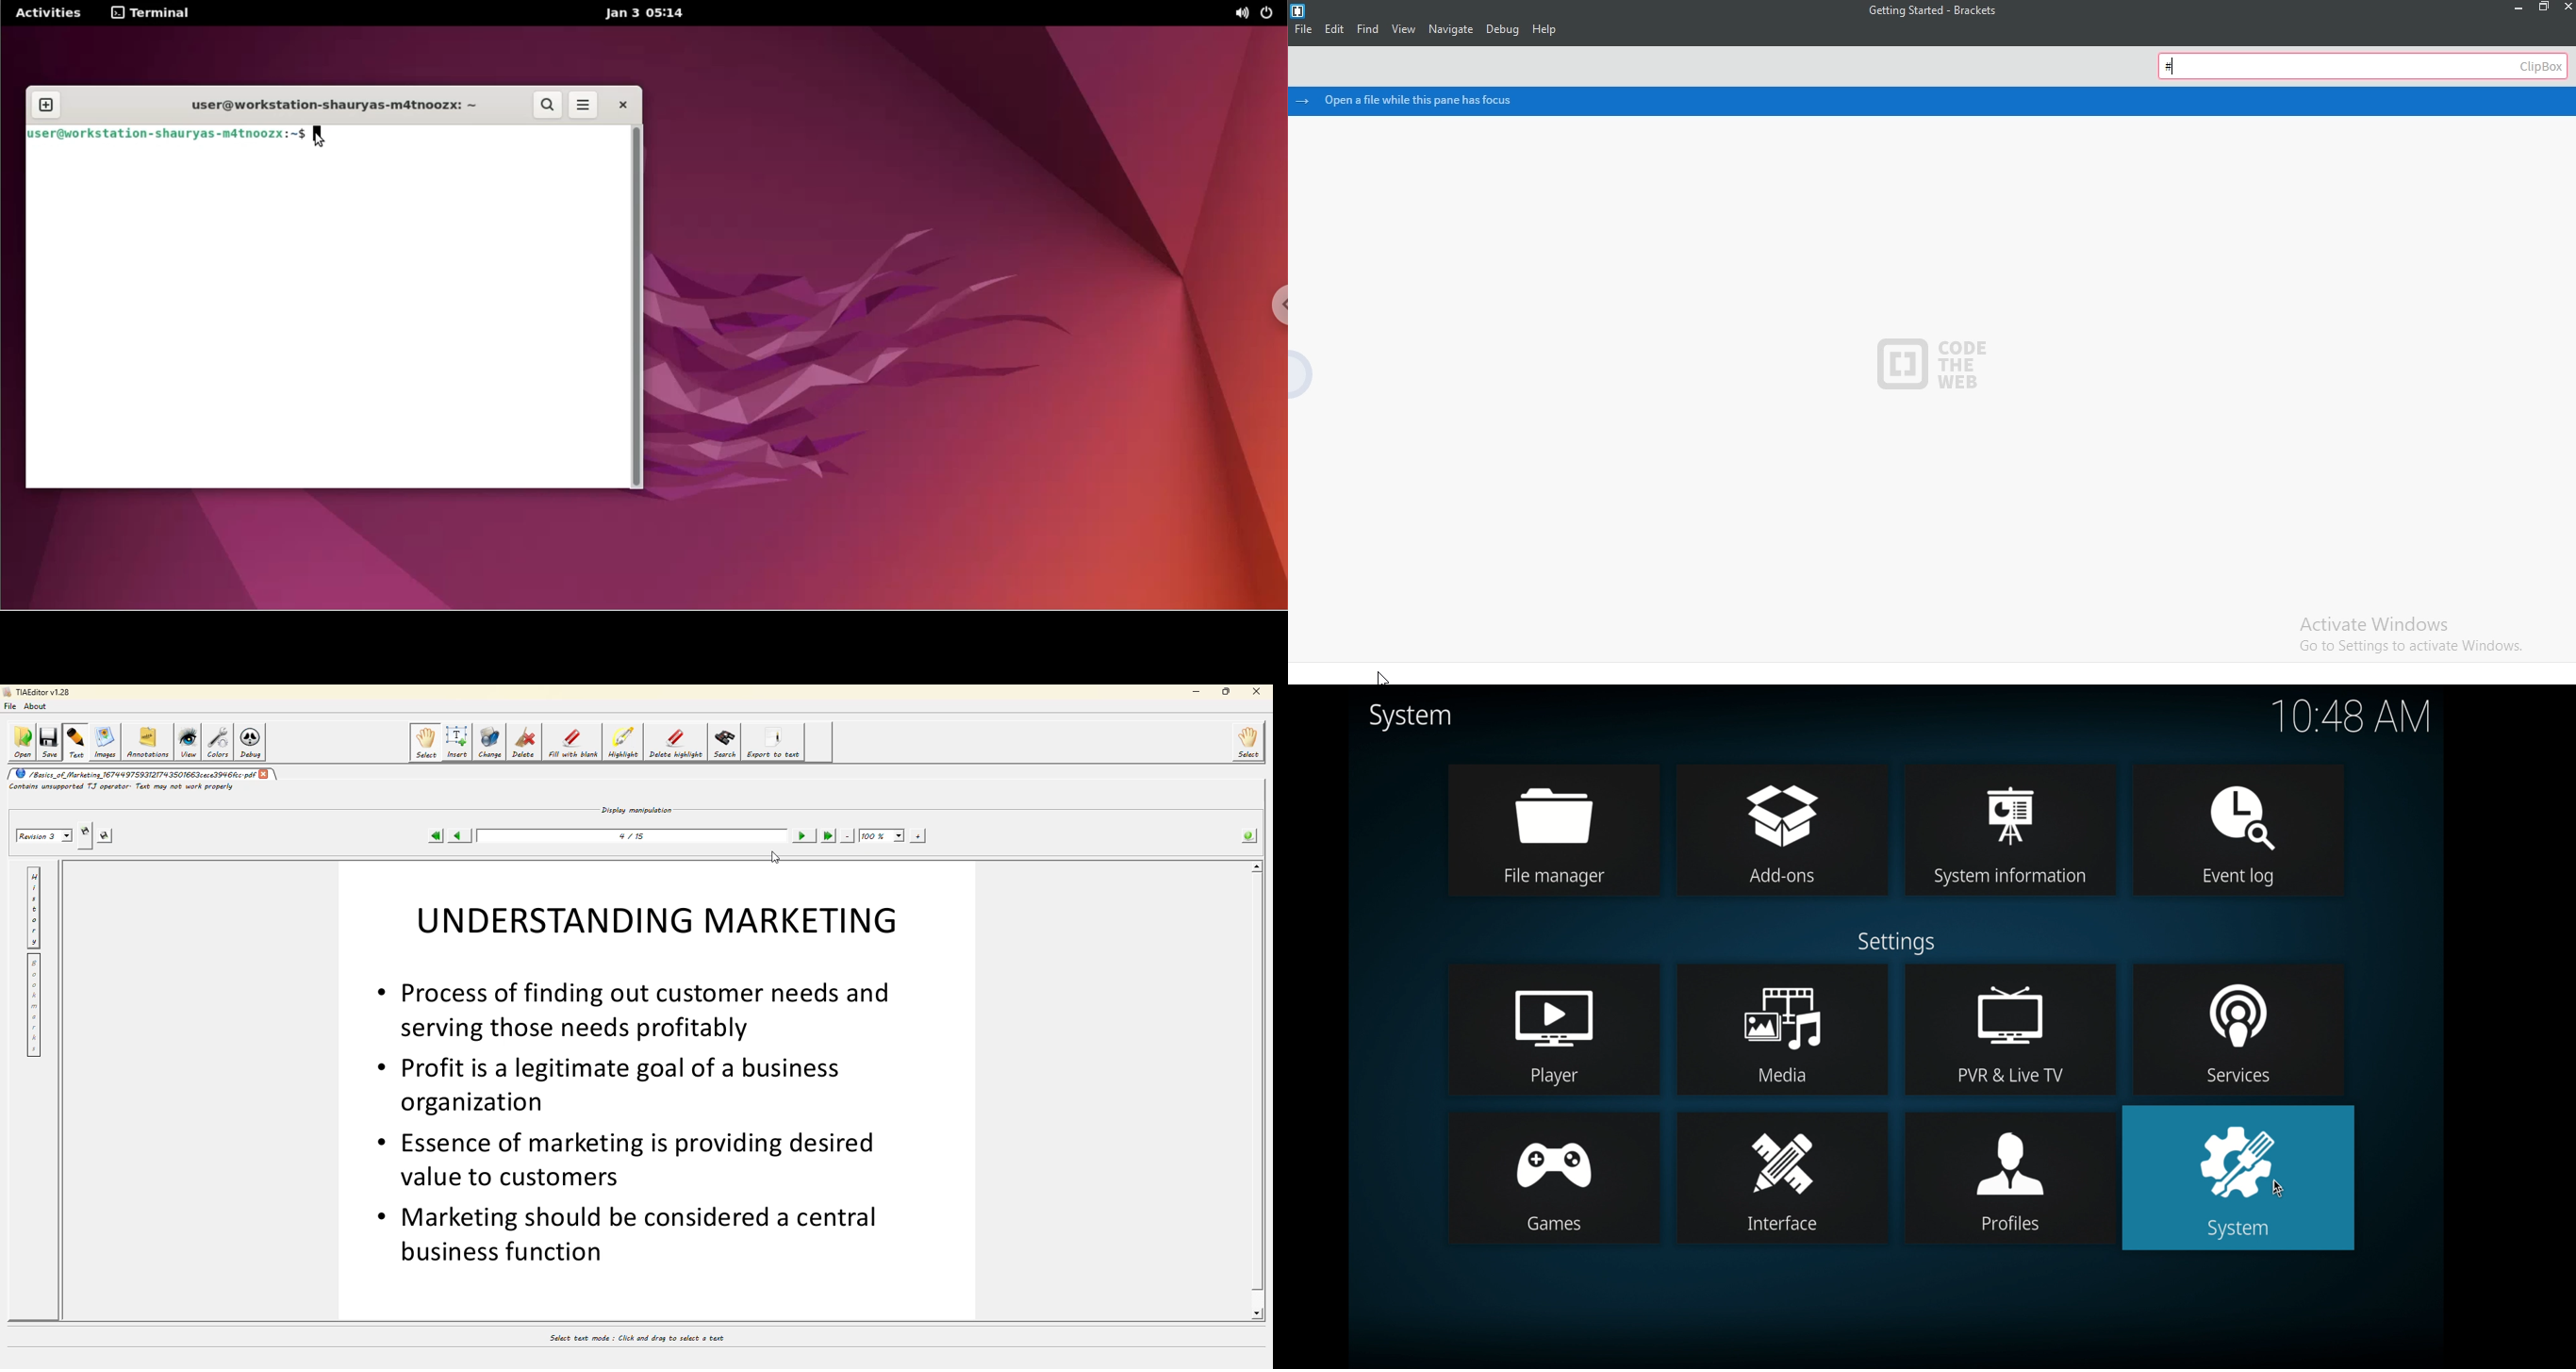  I want to click on terminal options, so click(152, 13).